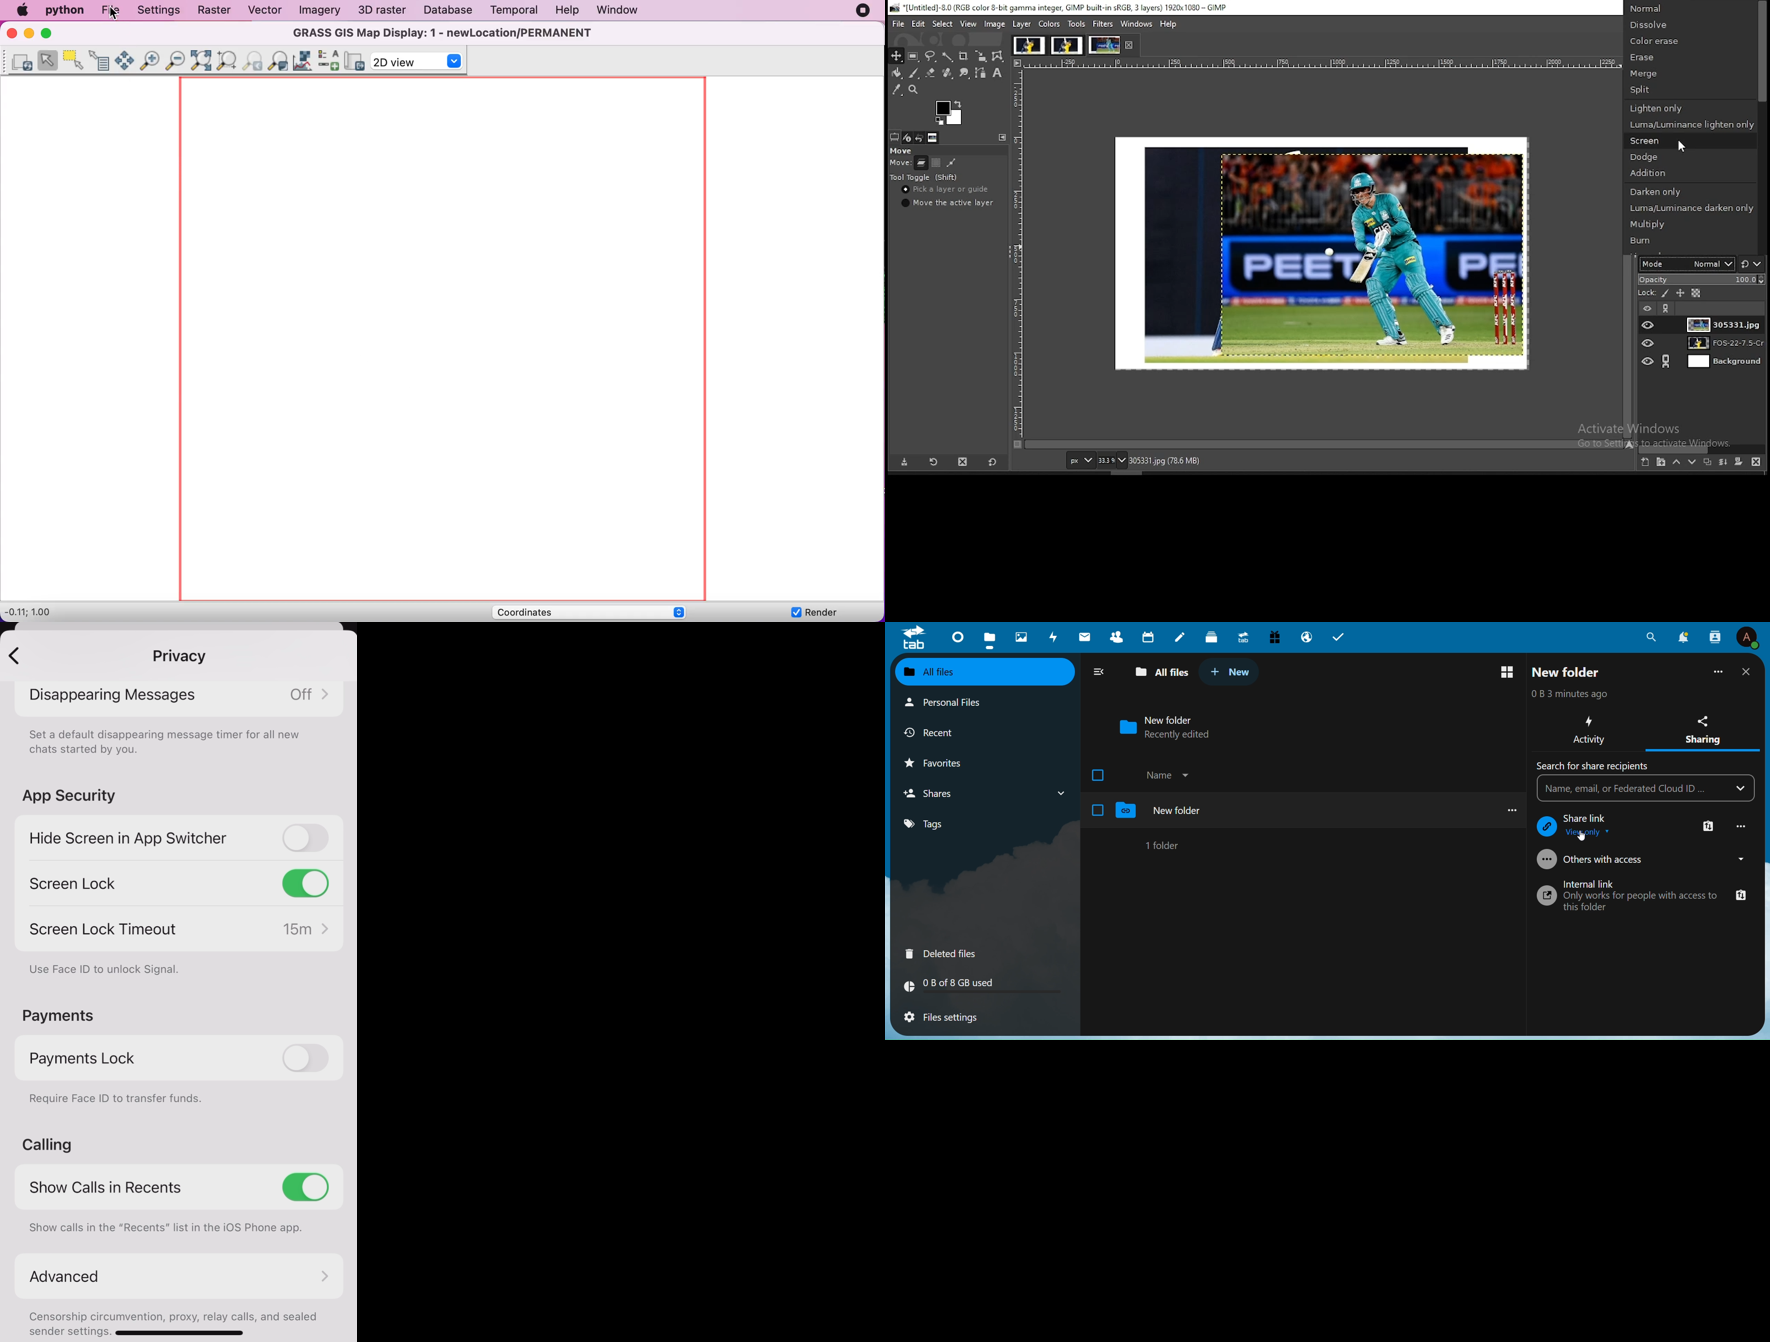 The height and width of the screenshot is (1344, 1792). What do you see at coordinates (913, 89) in the screenshot?
I see `zoom tool` at bounding box center [913, 89].